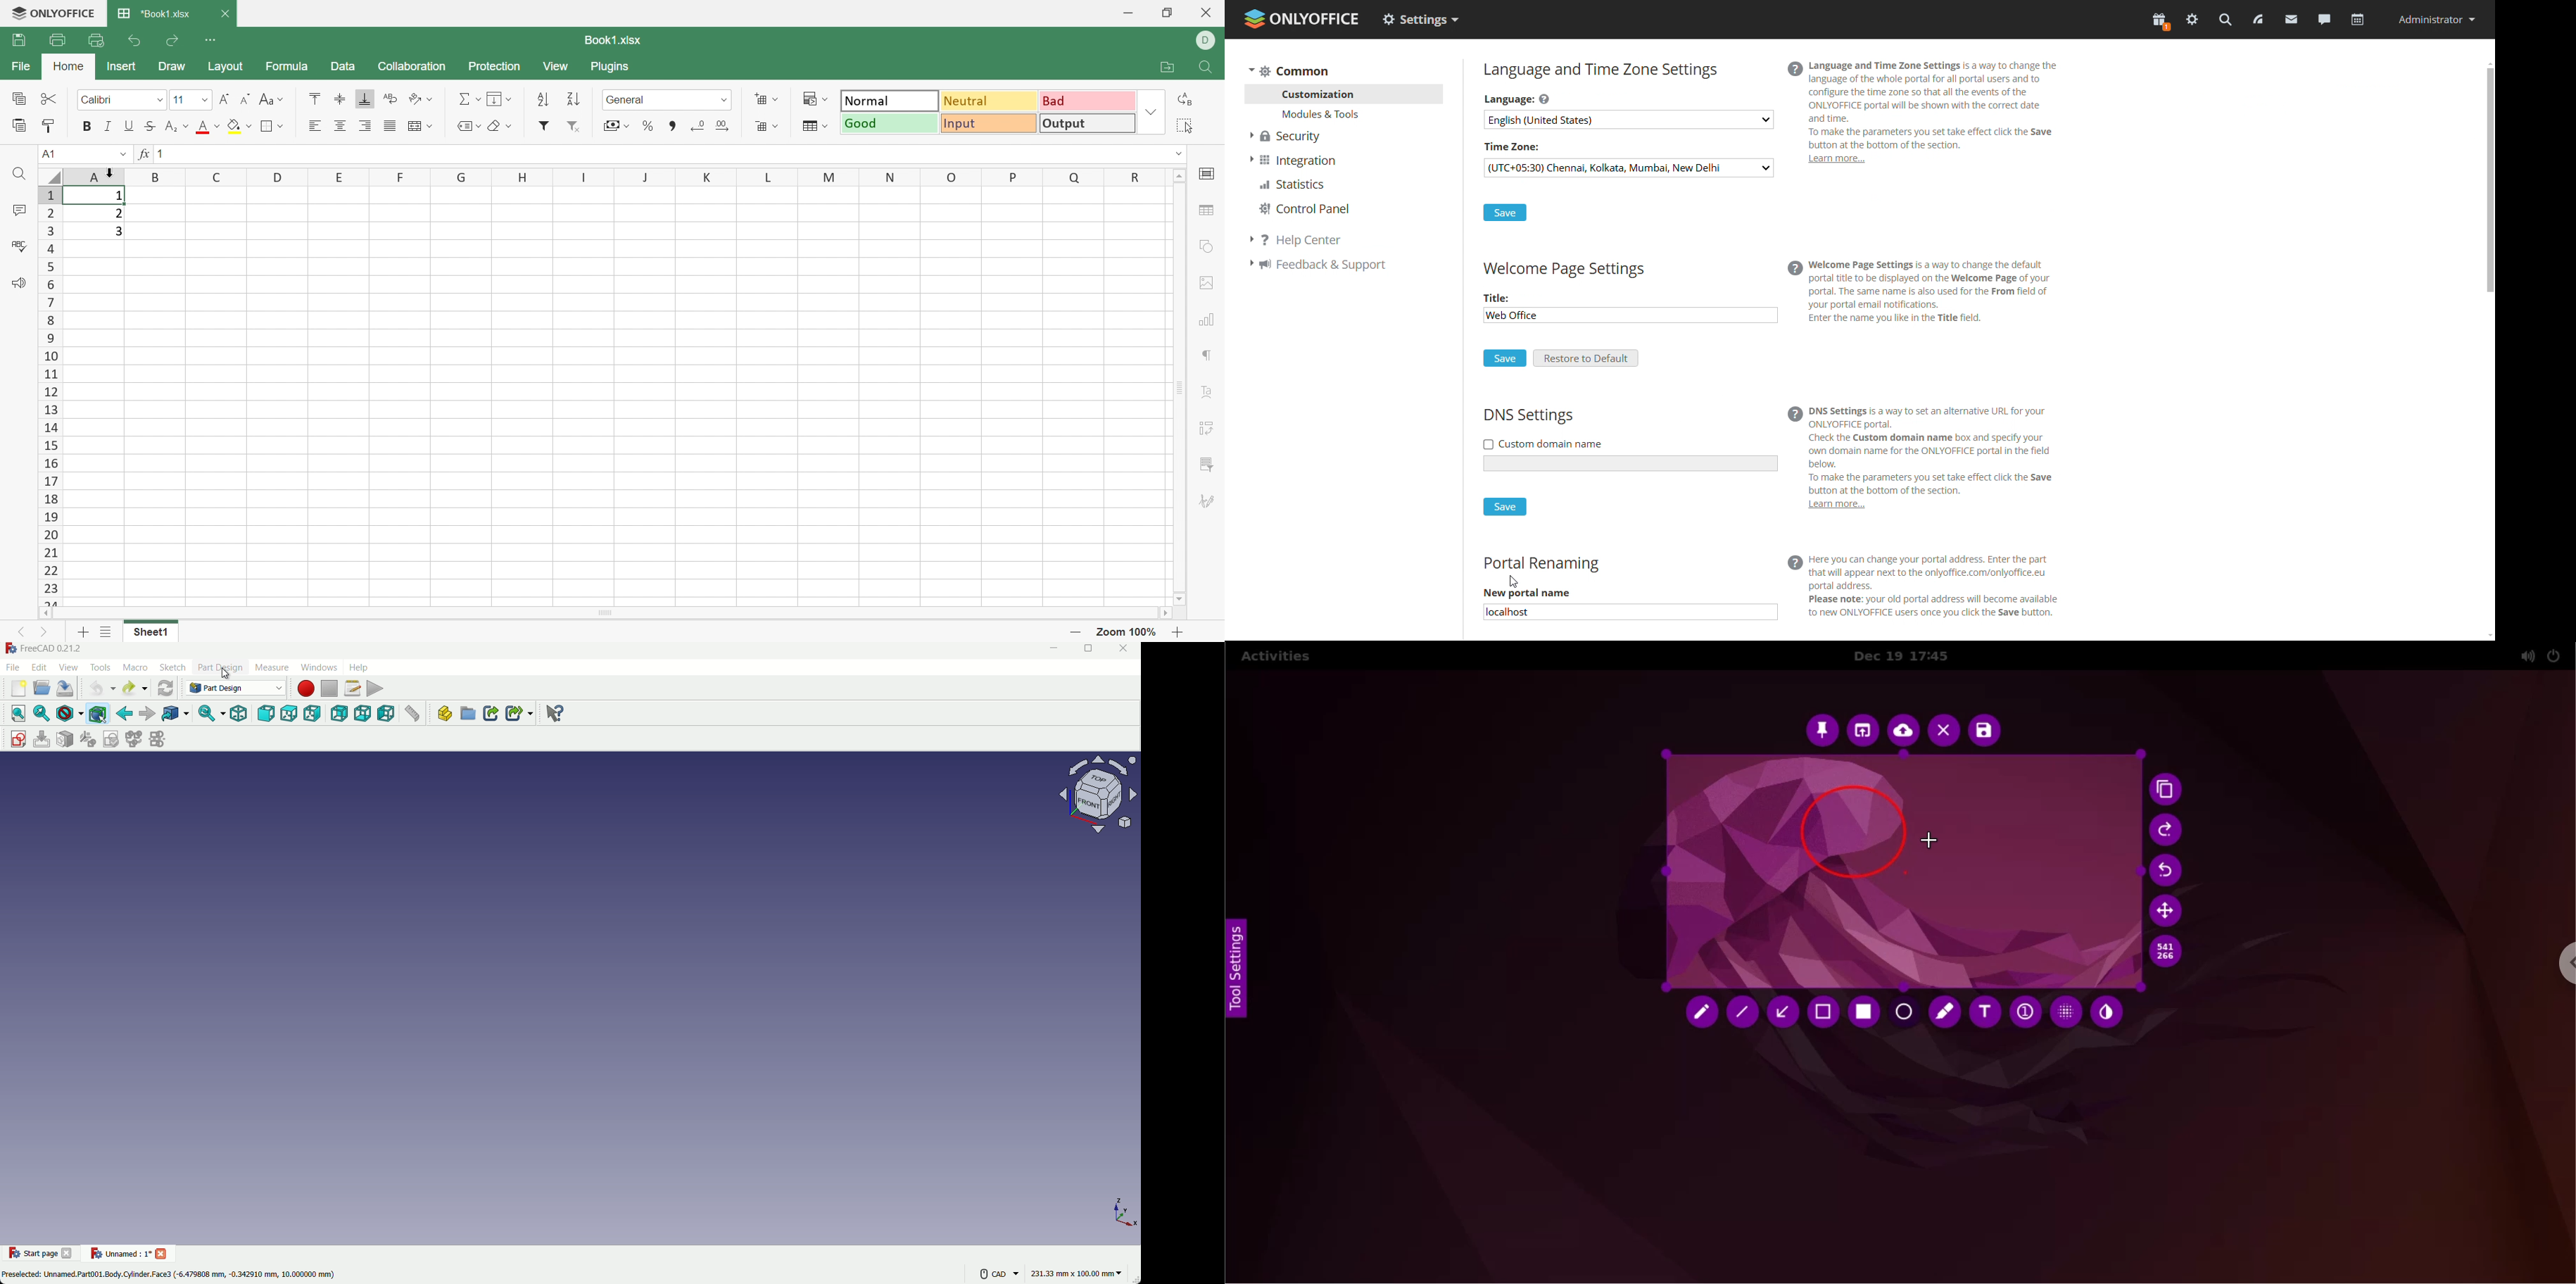  I want to click on Decrease decimal, so click(697, 125).